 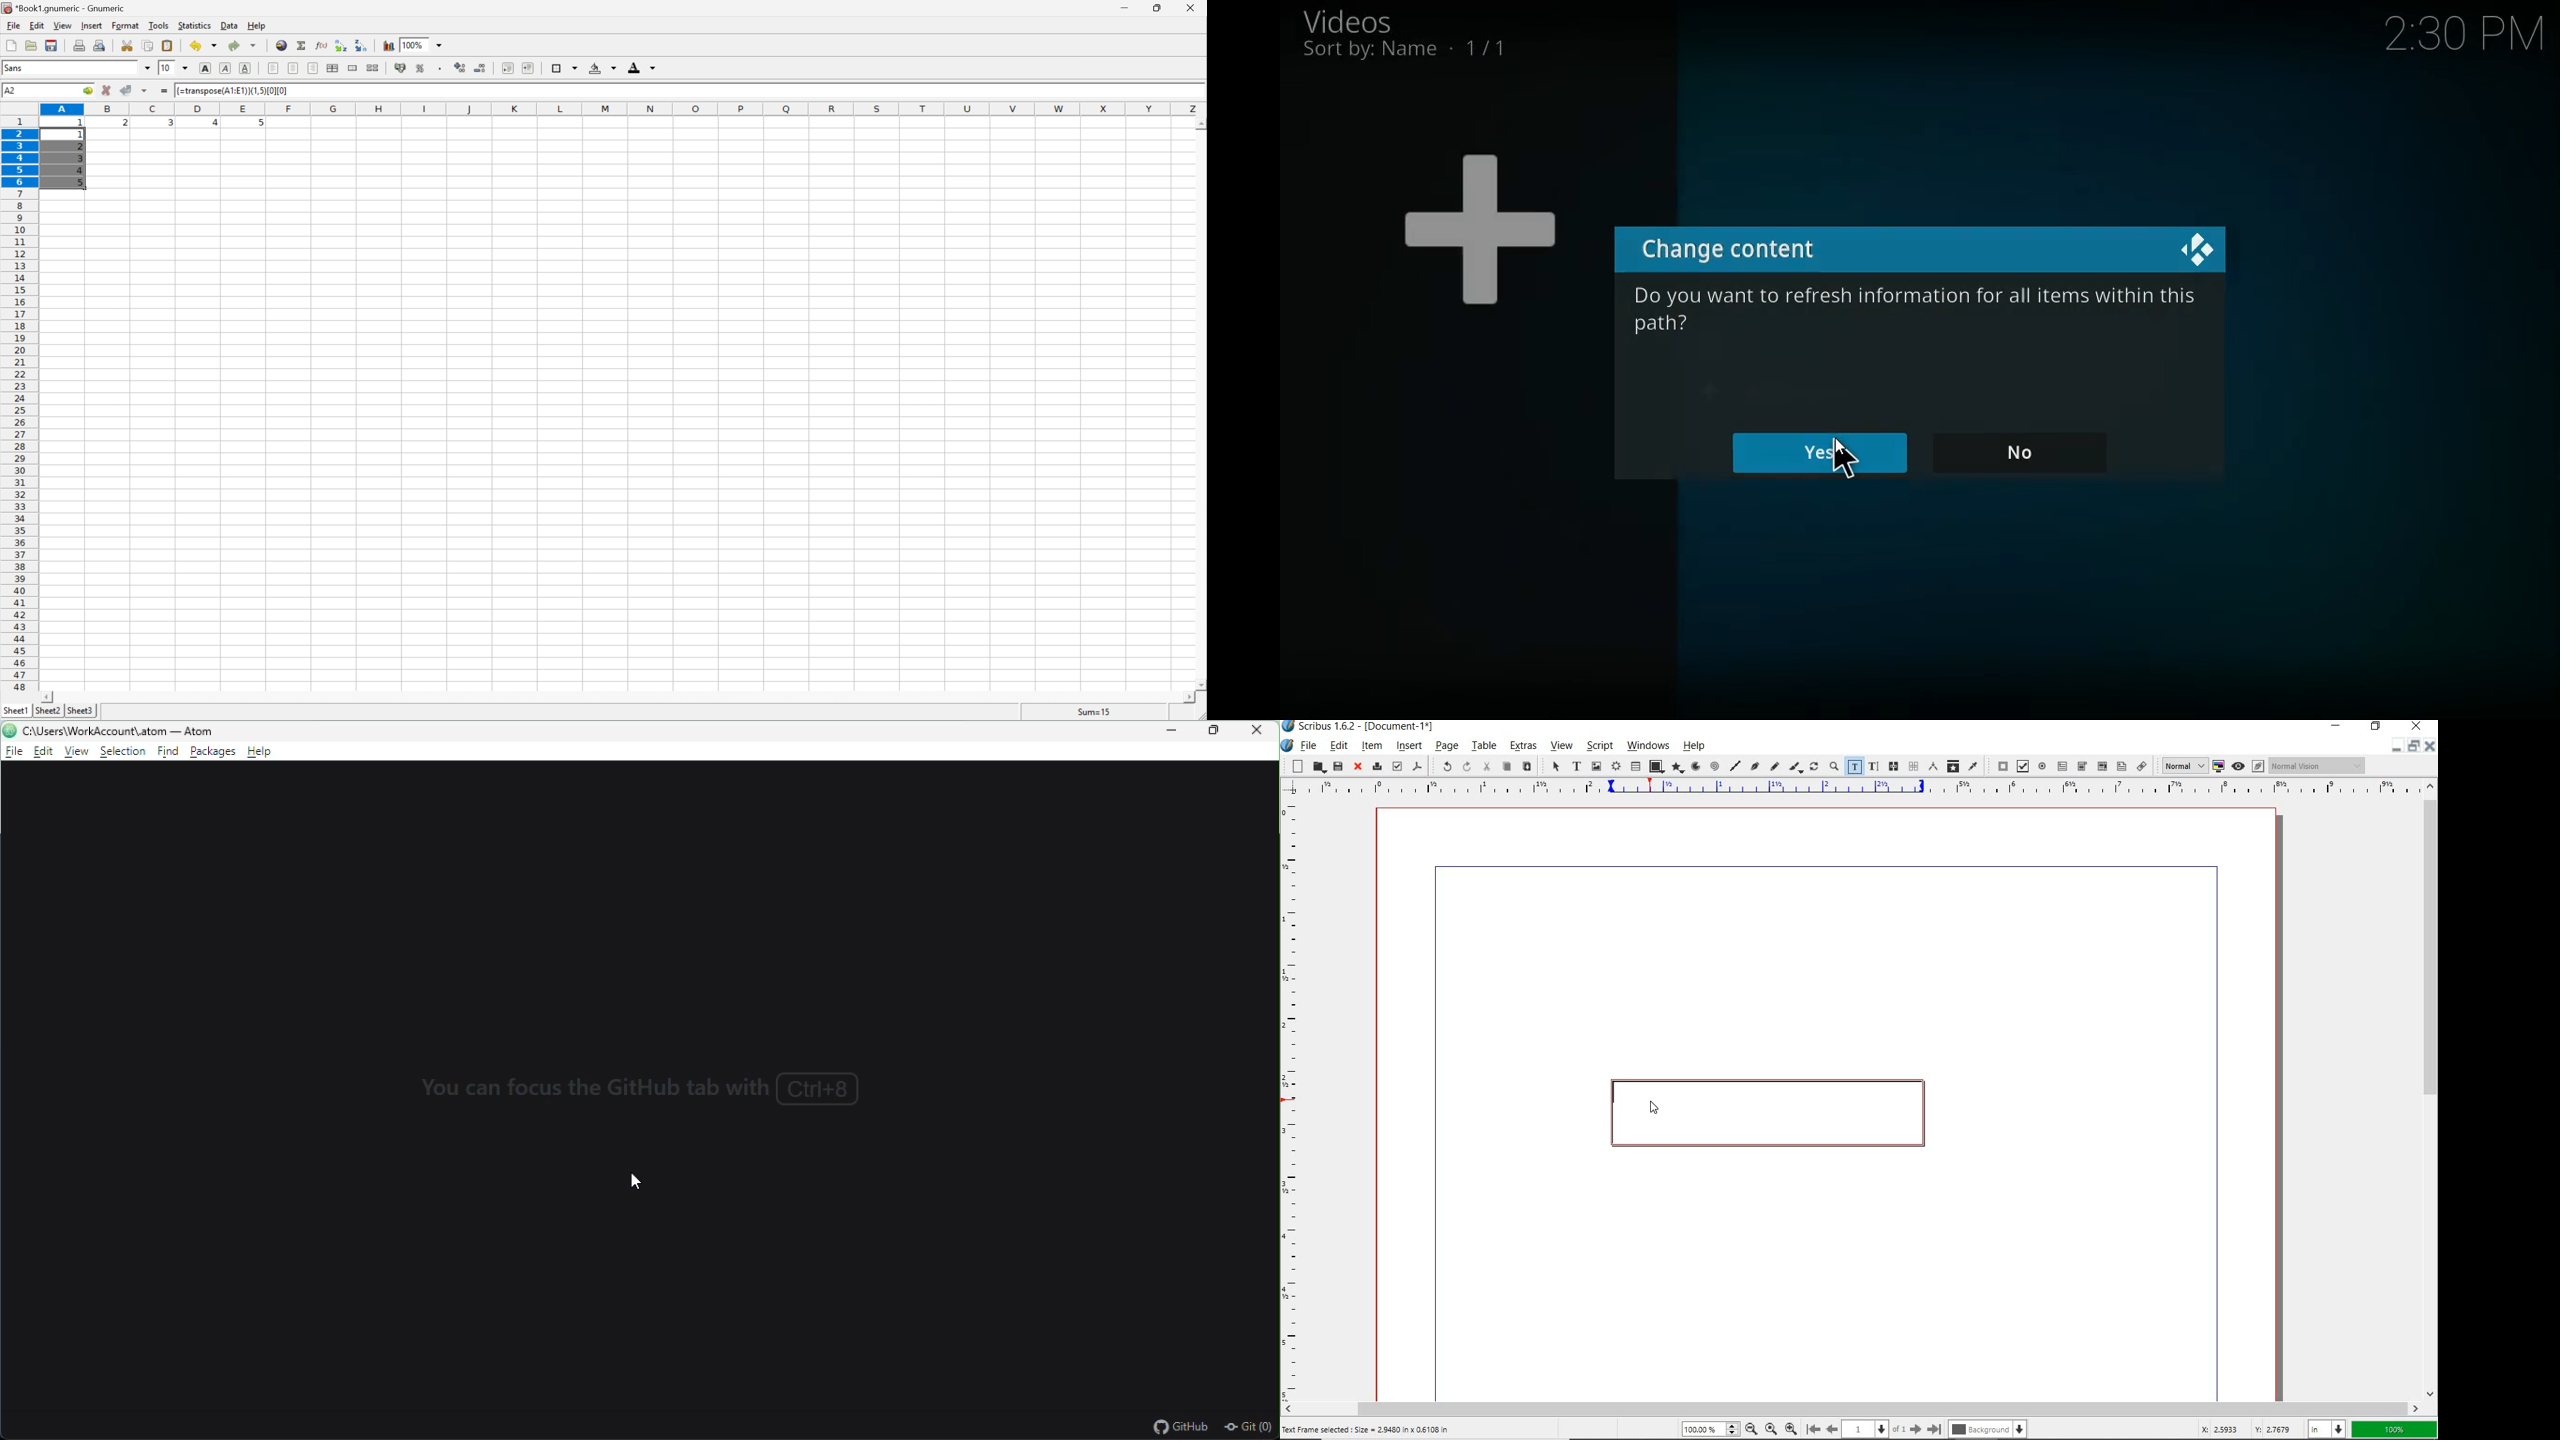 I want to click on sheet2, so click(x=49, y=713).